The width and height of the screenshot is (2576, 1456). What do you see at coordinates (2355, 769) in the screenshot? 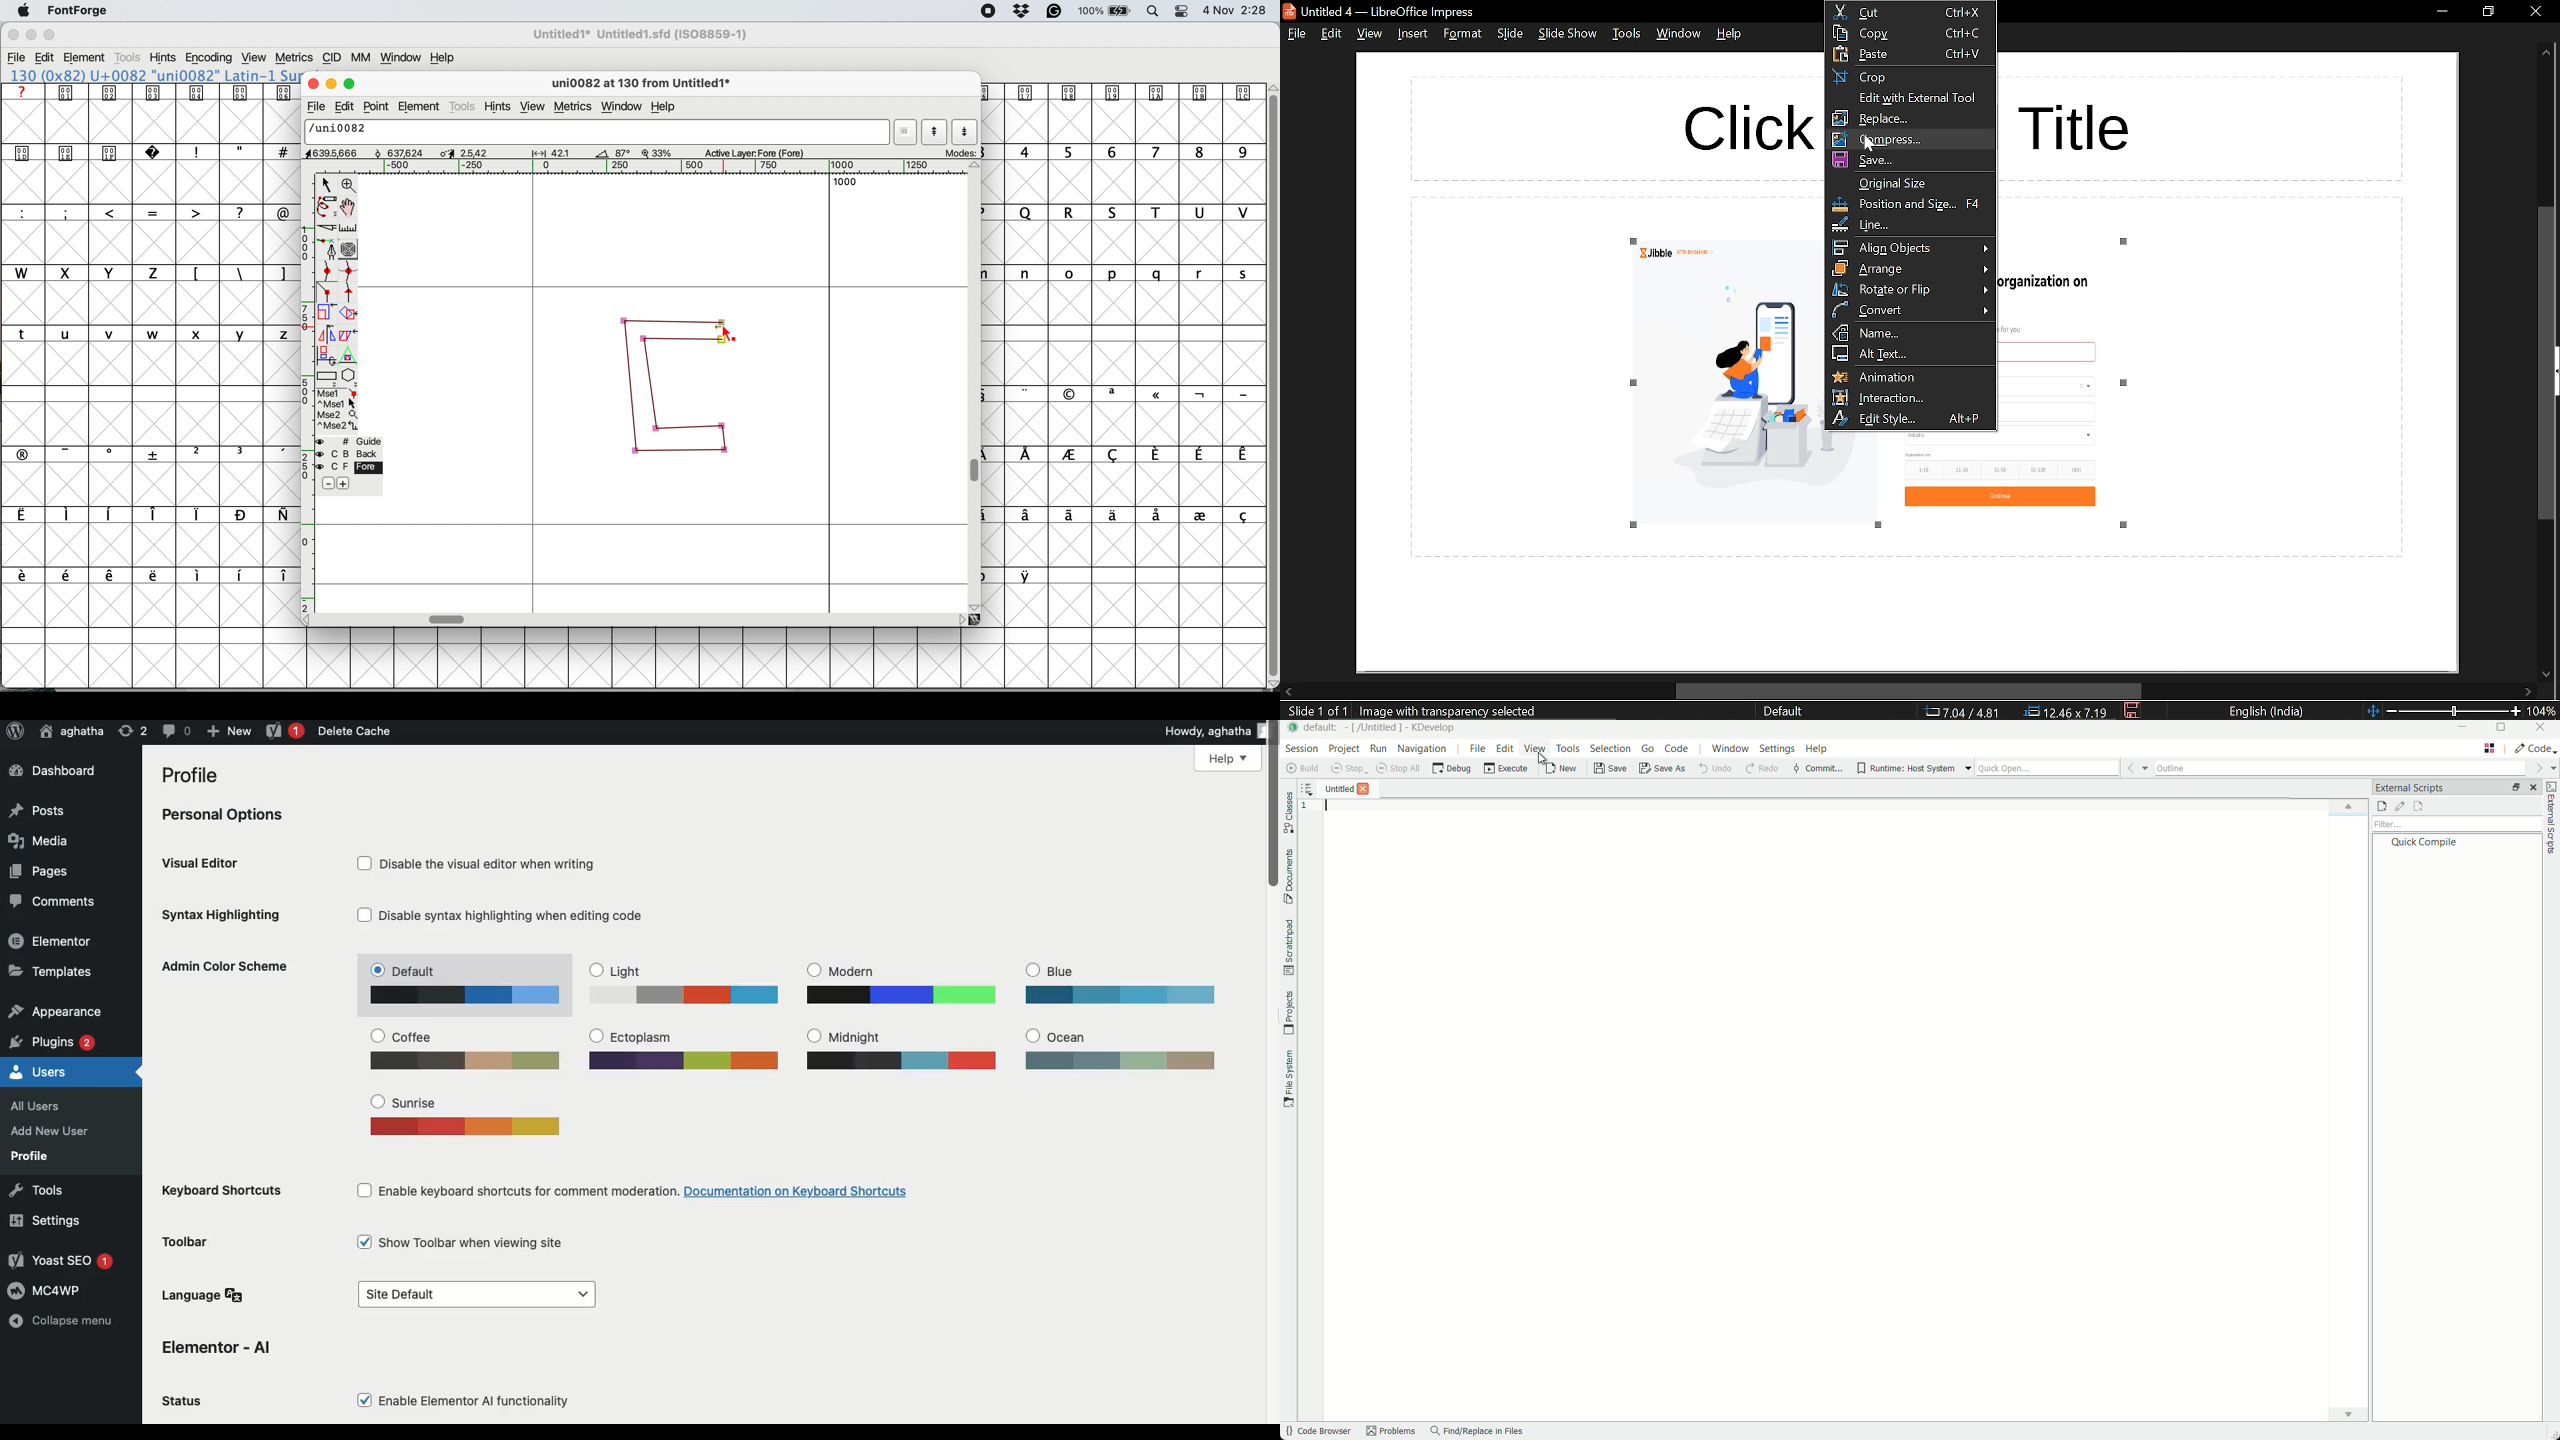
I see `outline bar` at bounding box center [2355, 769].